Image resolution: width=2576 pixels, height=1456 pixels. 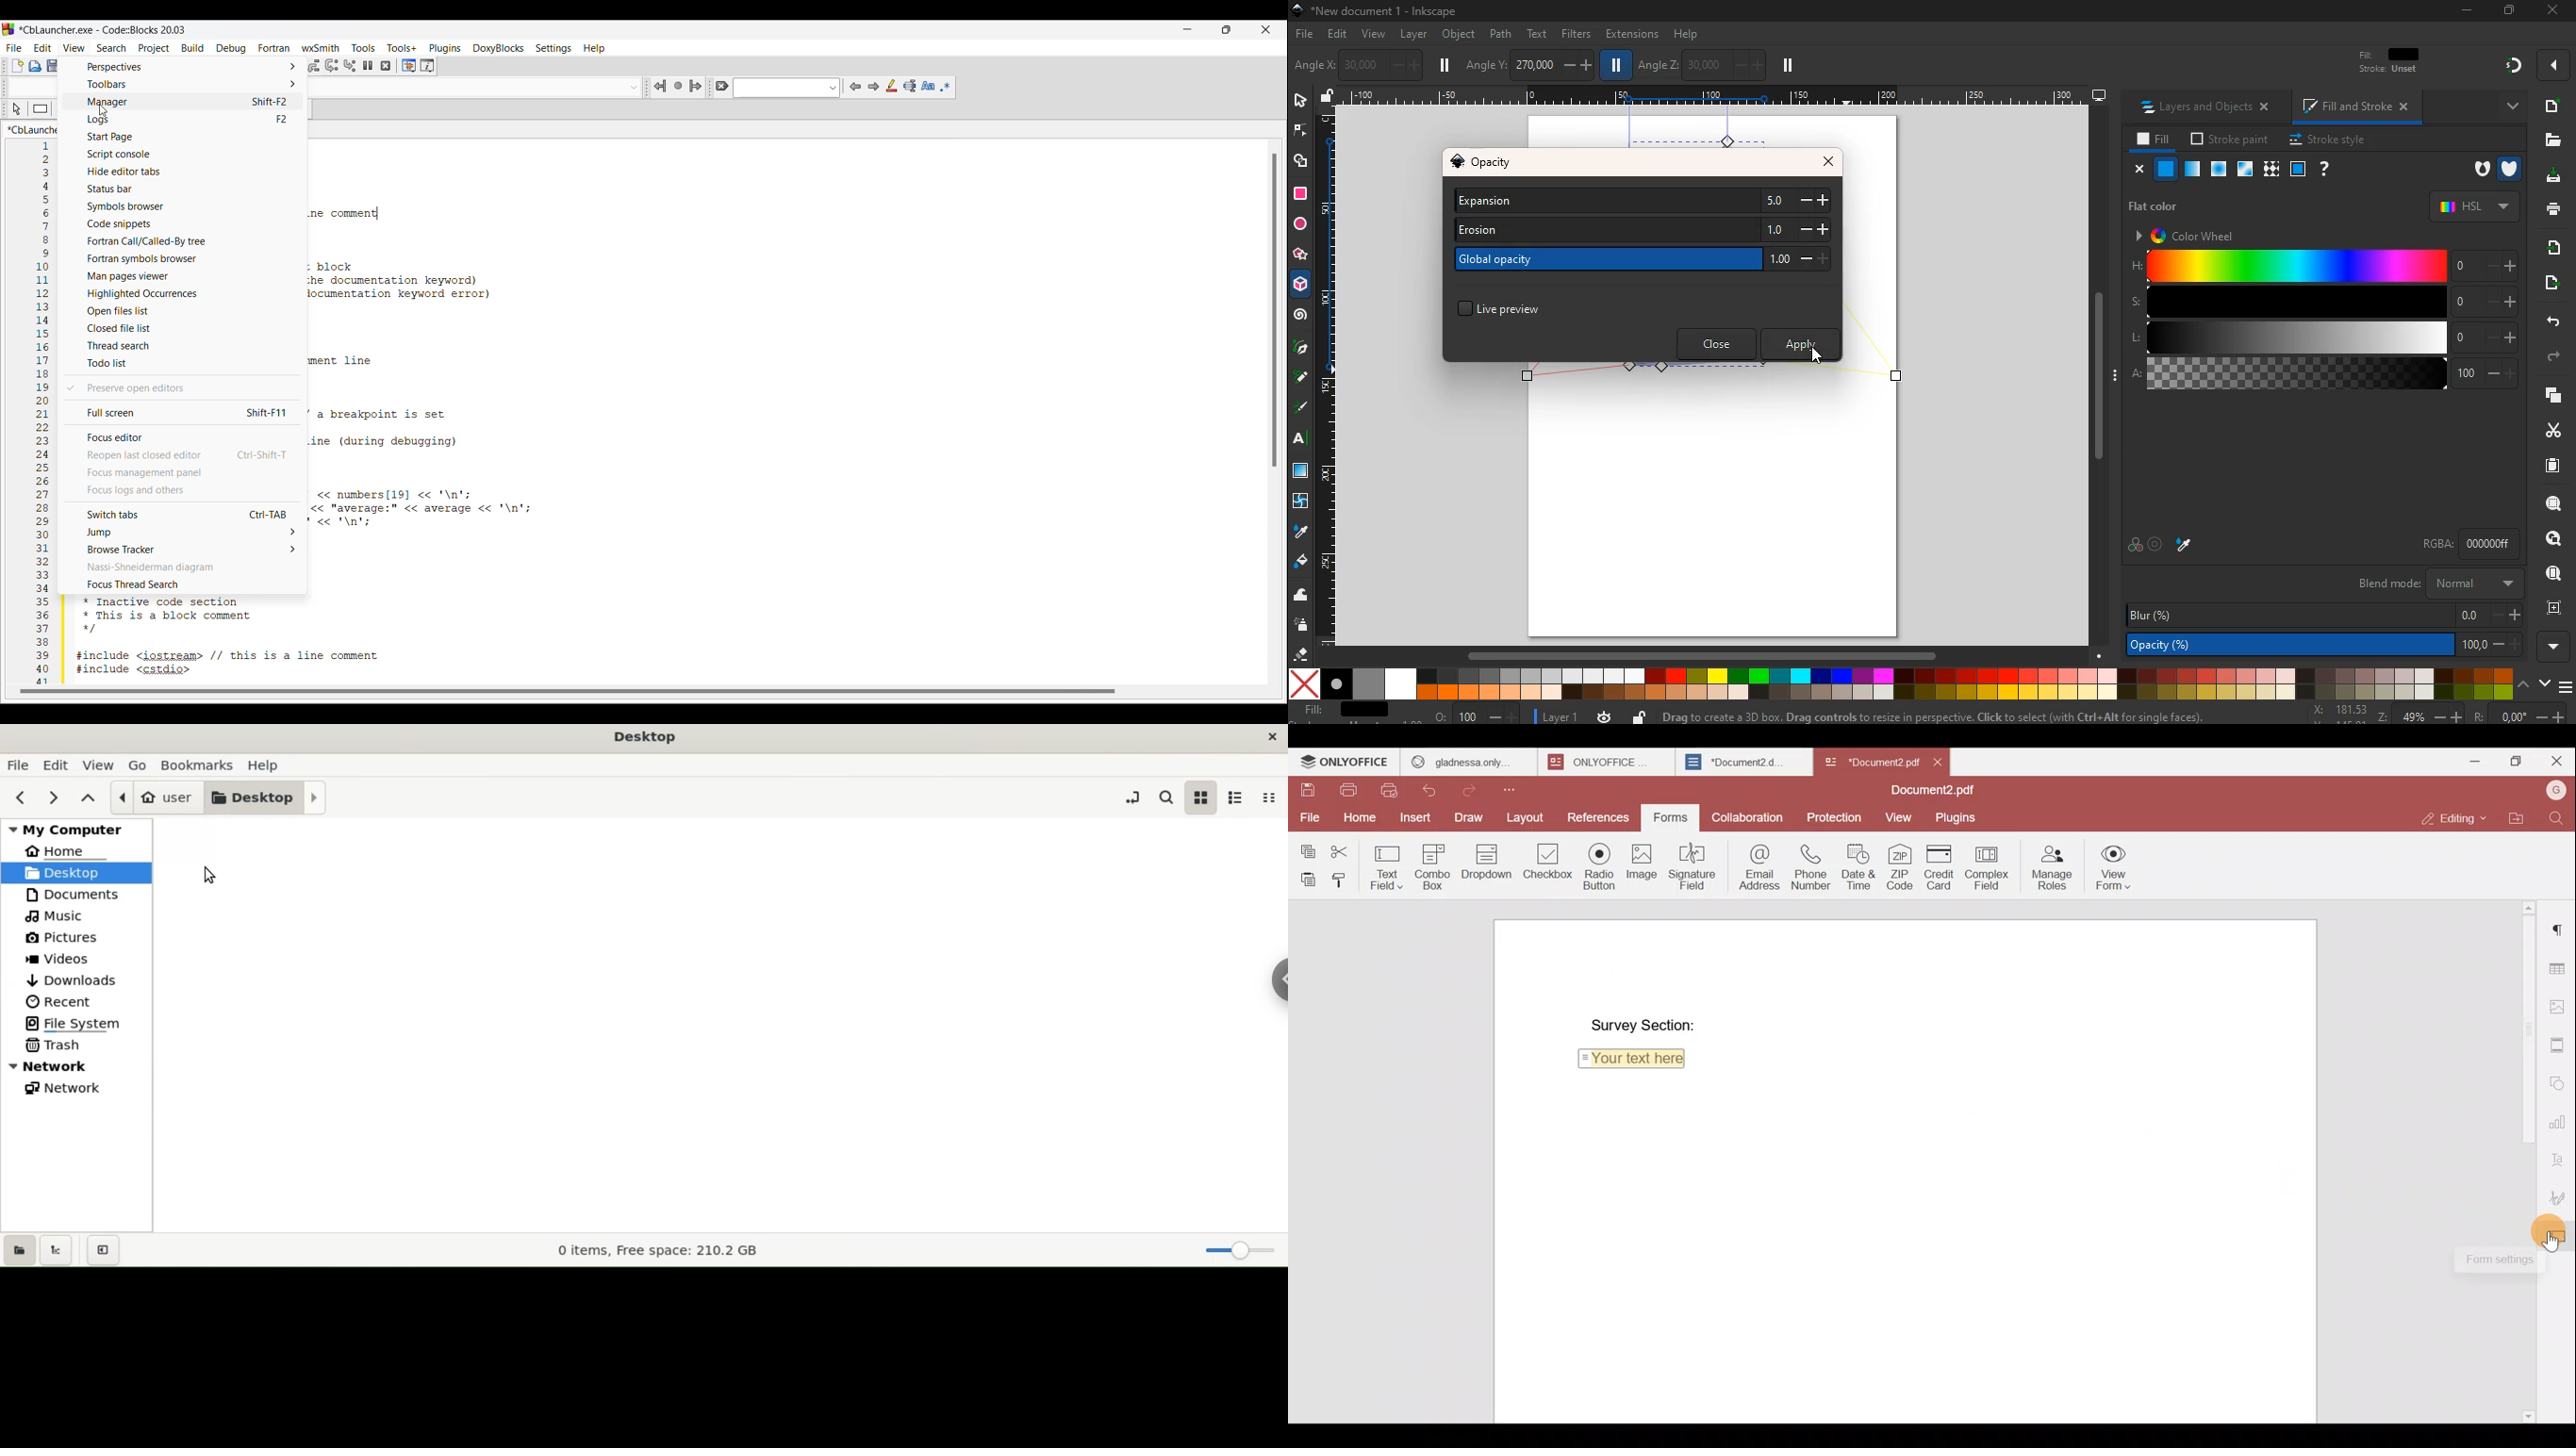 What do you see at coordinates (2553, 65) in the screenshot?
I see `more` at bounding box center [2553, 65].